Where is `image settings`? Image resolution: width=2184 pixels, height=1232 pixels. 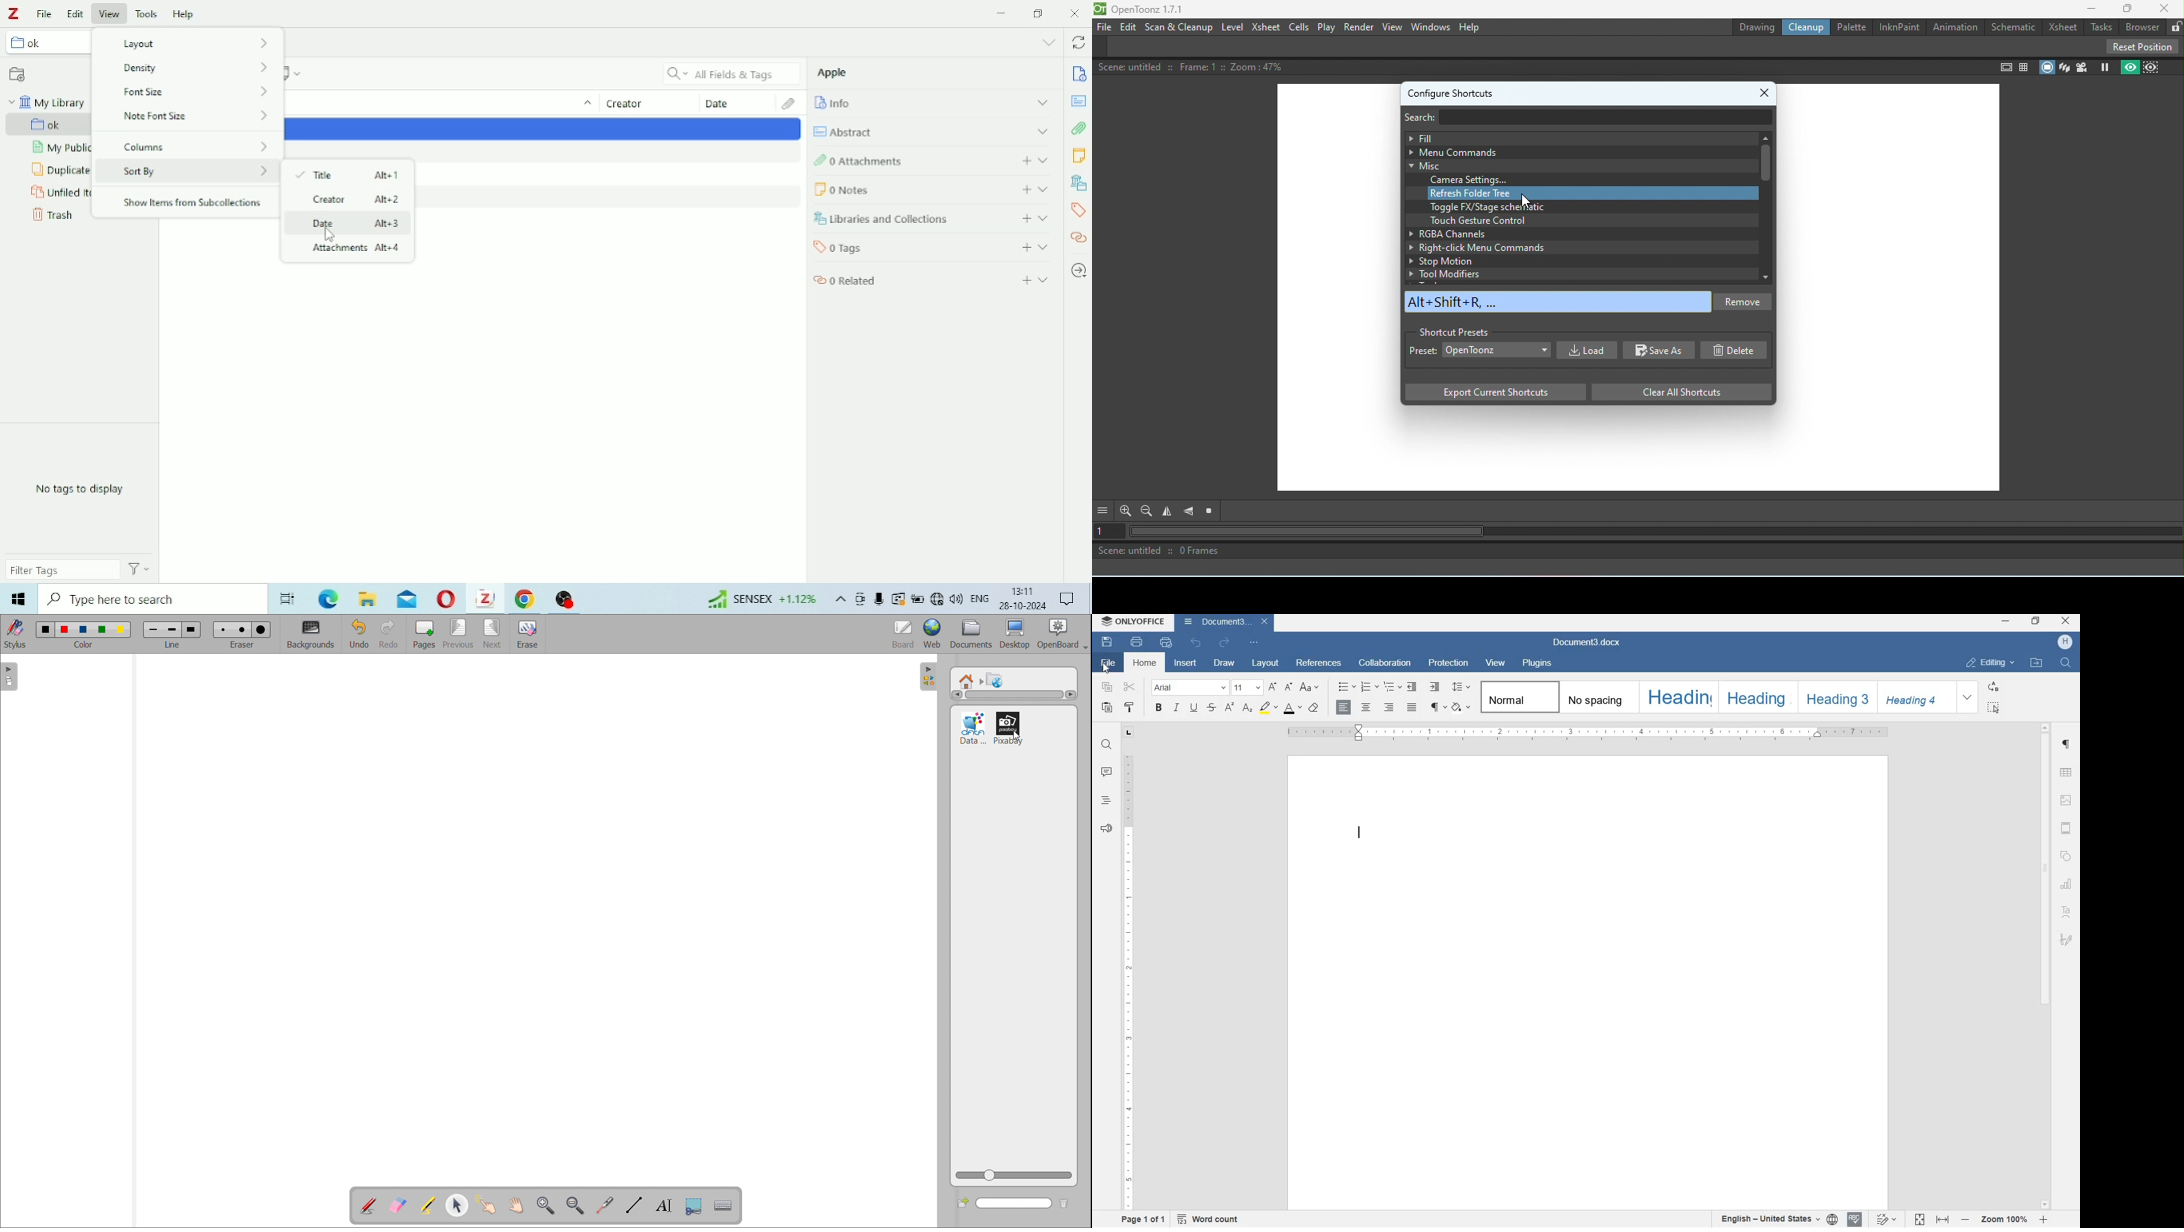
image settings is located at coordinates (2066, 800).